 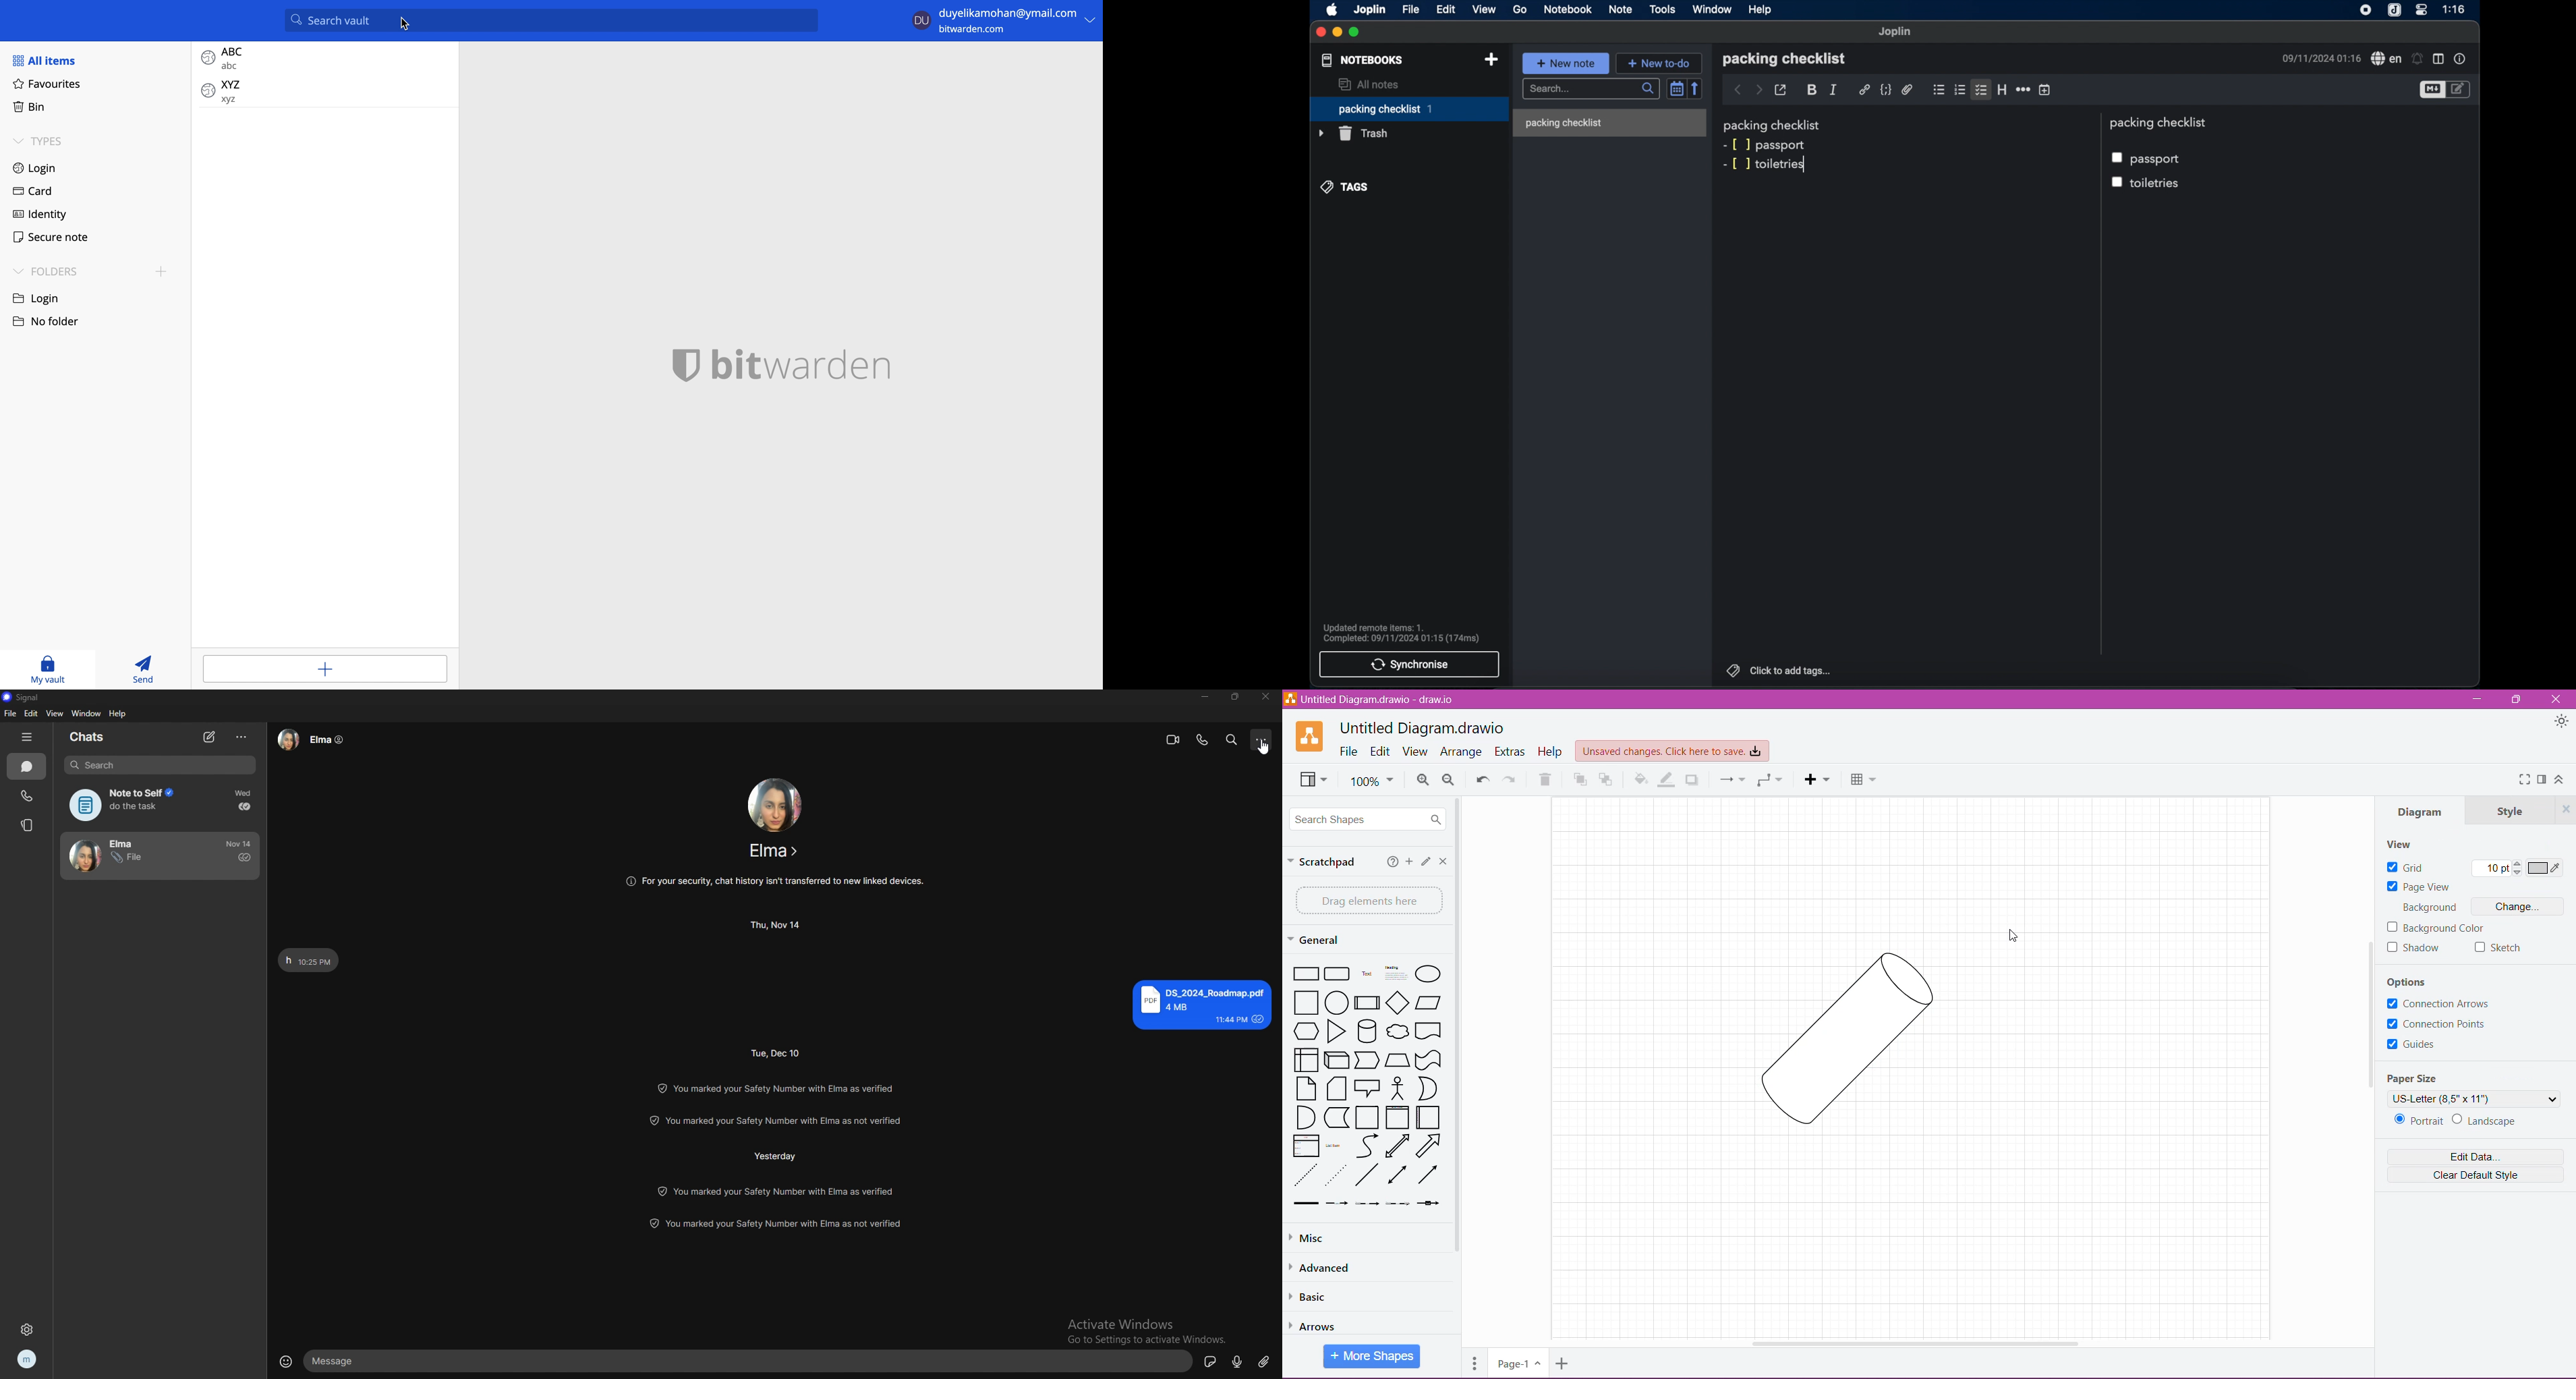 What do you see at coordinates (1568, 10) in the screenshot?
I see `notebook` at bounding box center [1568, 10].